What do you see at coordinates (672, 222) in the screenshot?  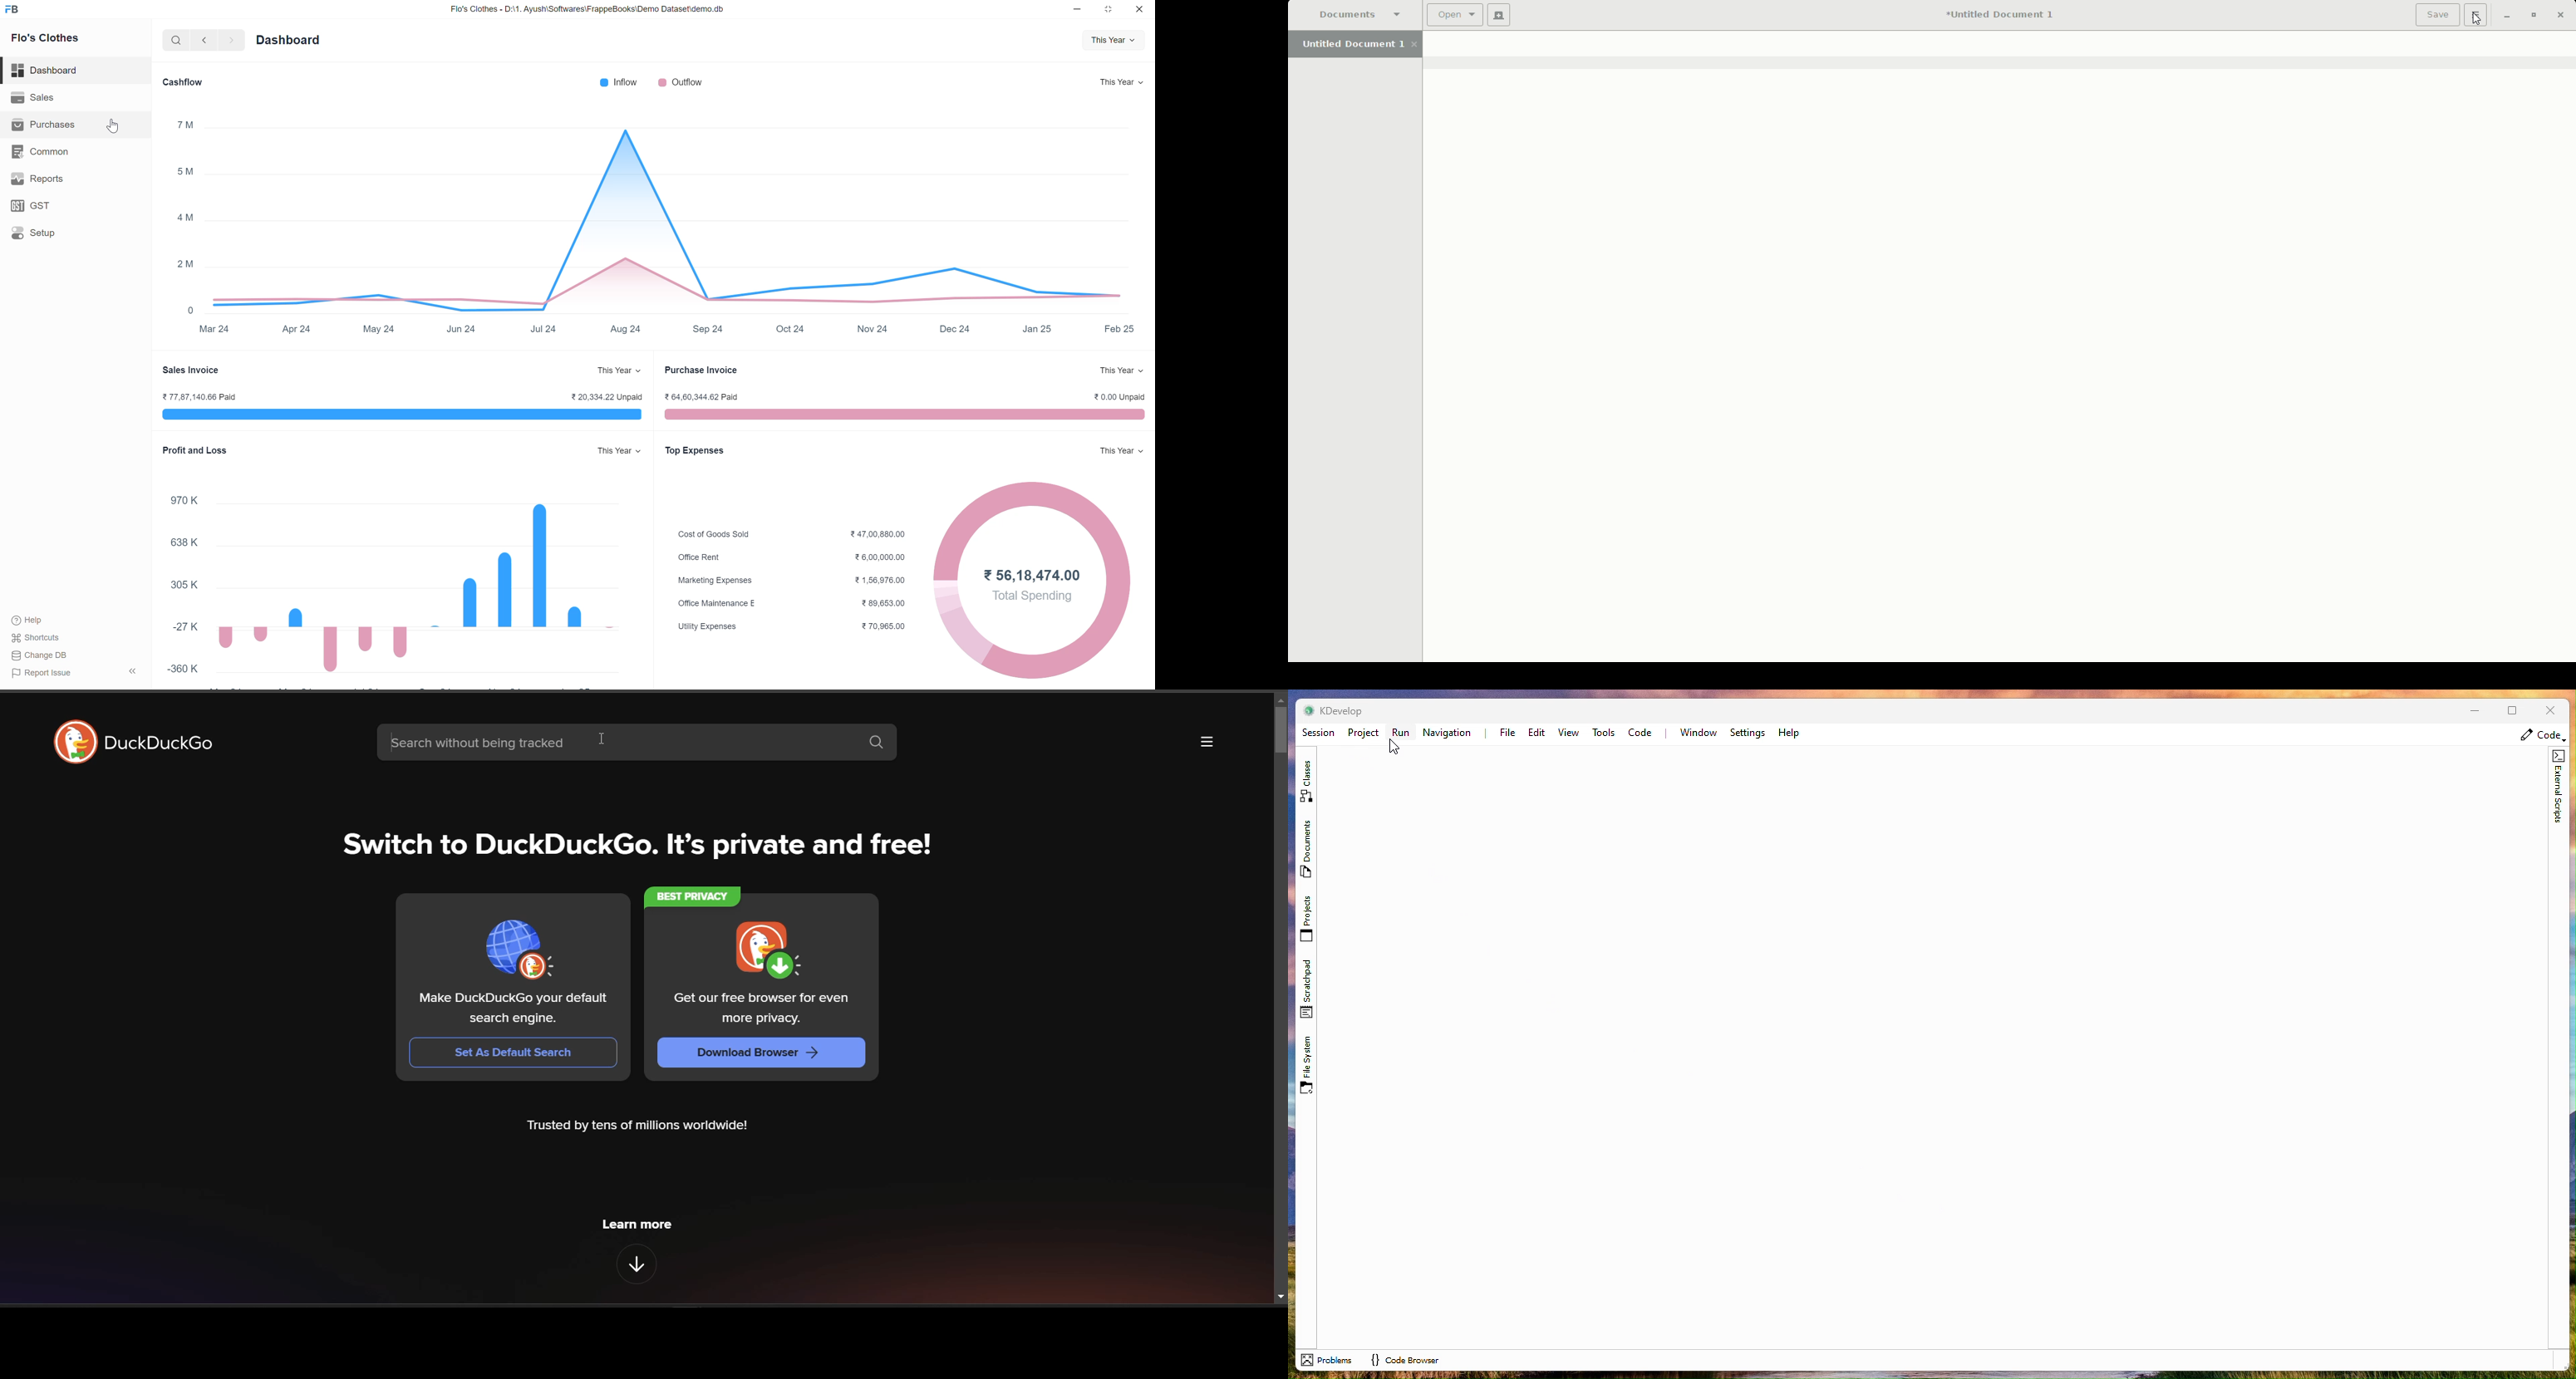 I see `graph` at bounding box center [672, 222].